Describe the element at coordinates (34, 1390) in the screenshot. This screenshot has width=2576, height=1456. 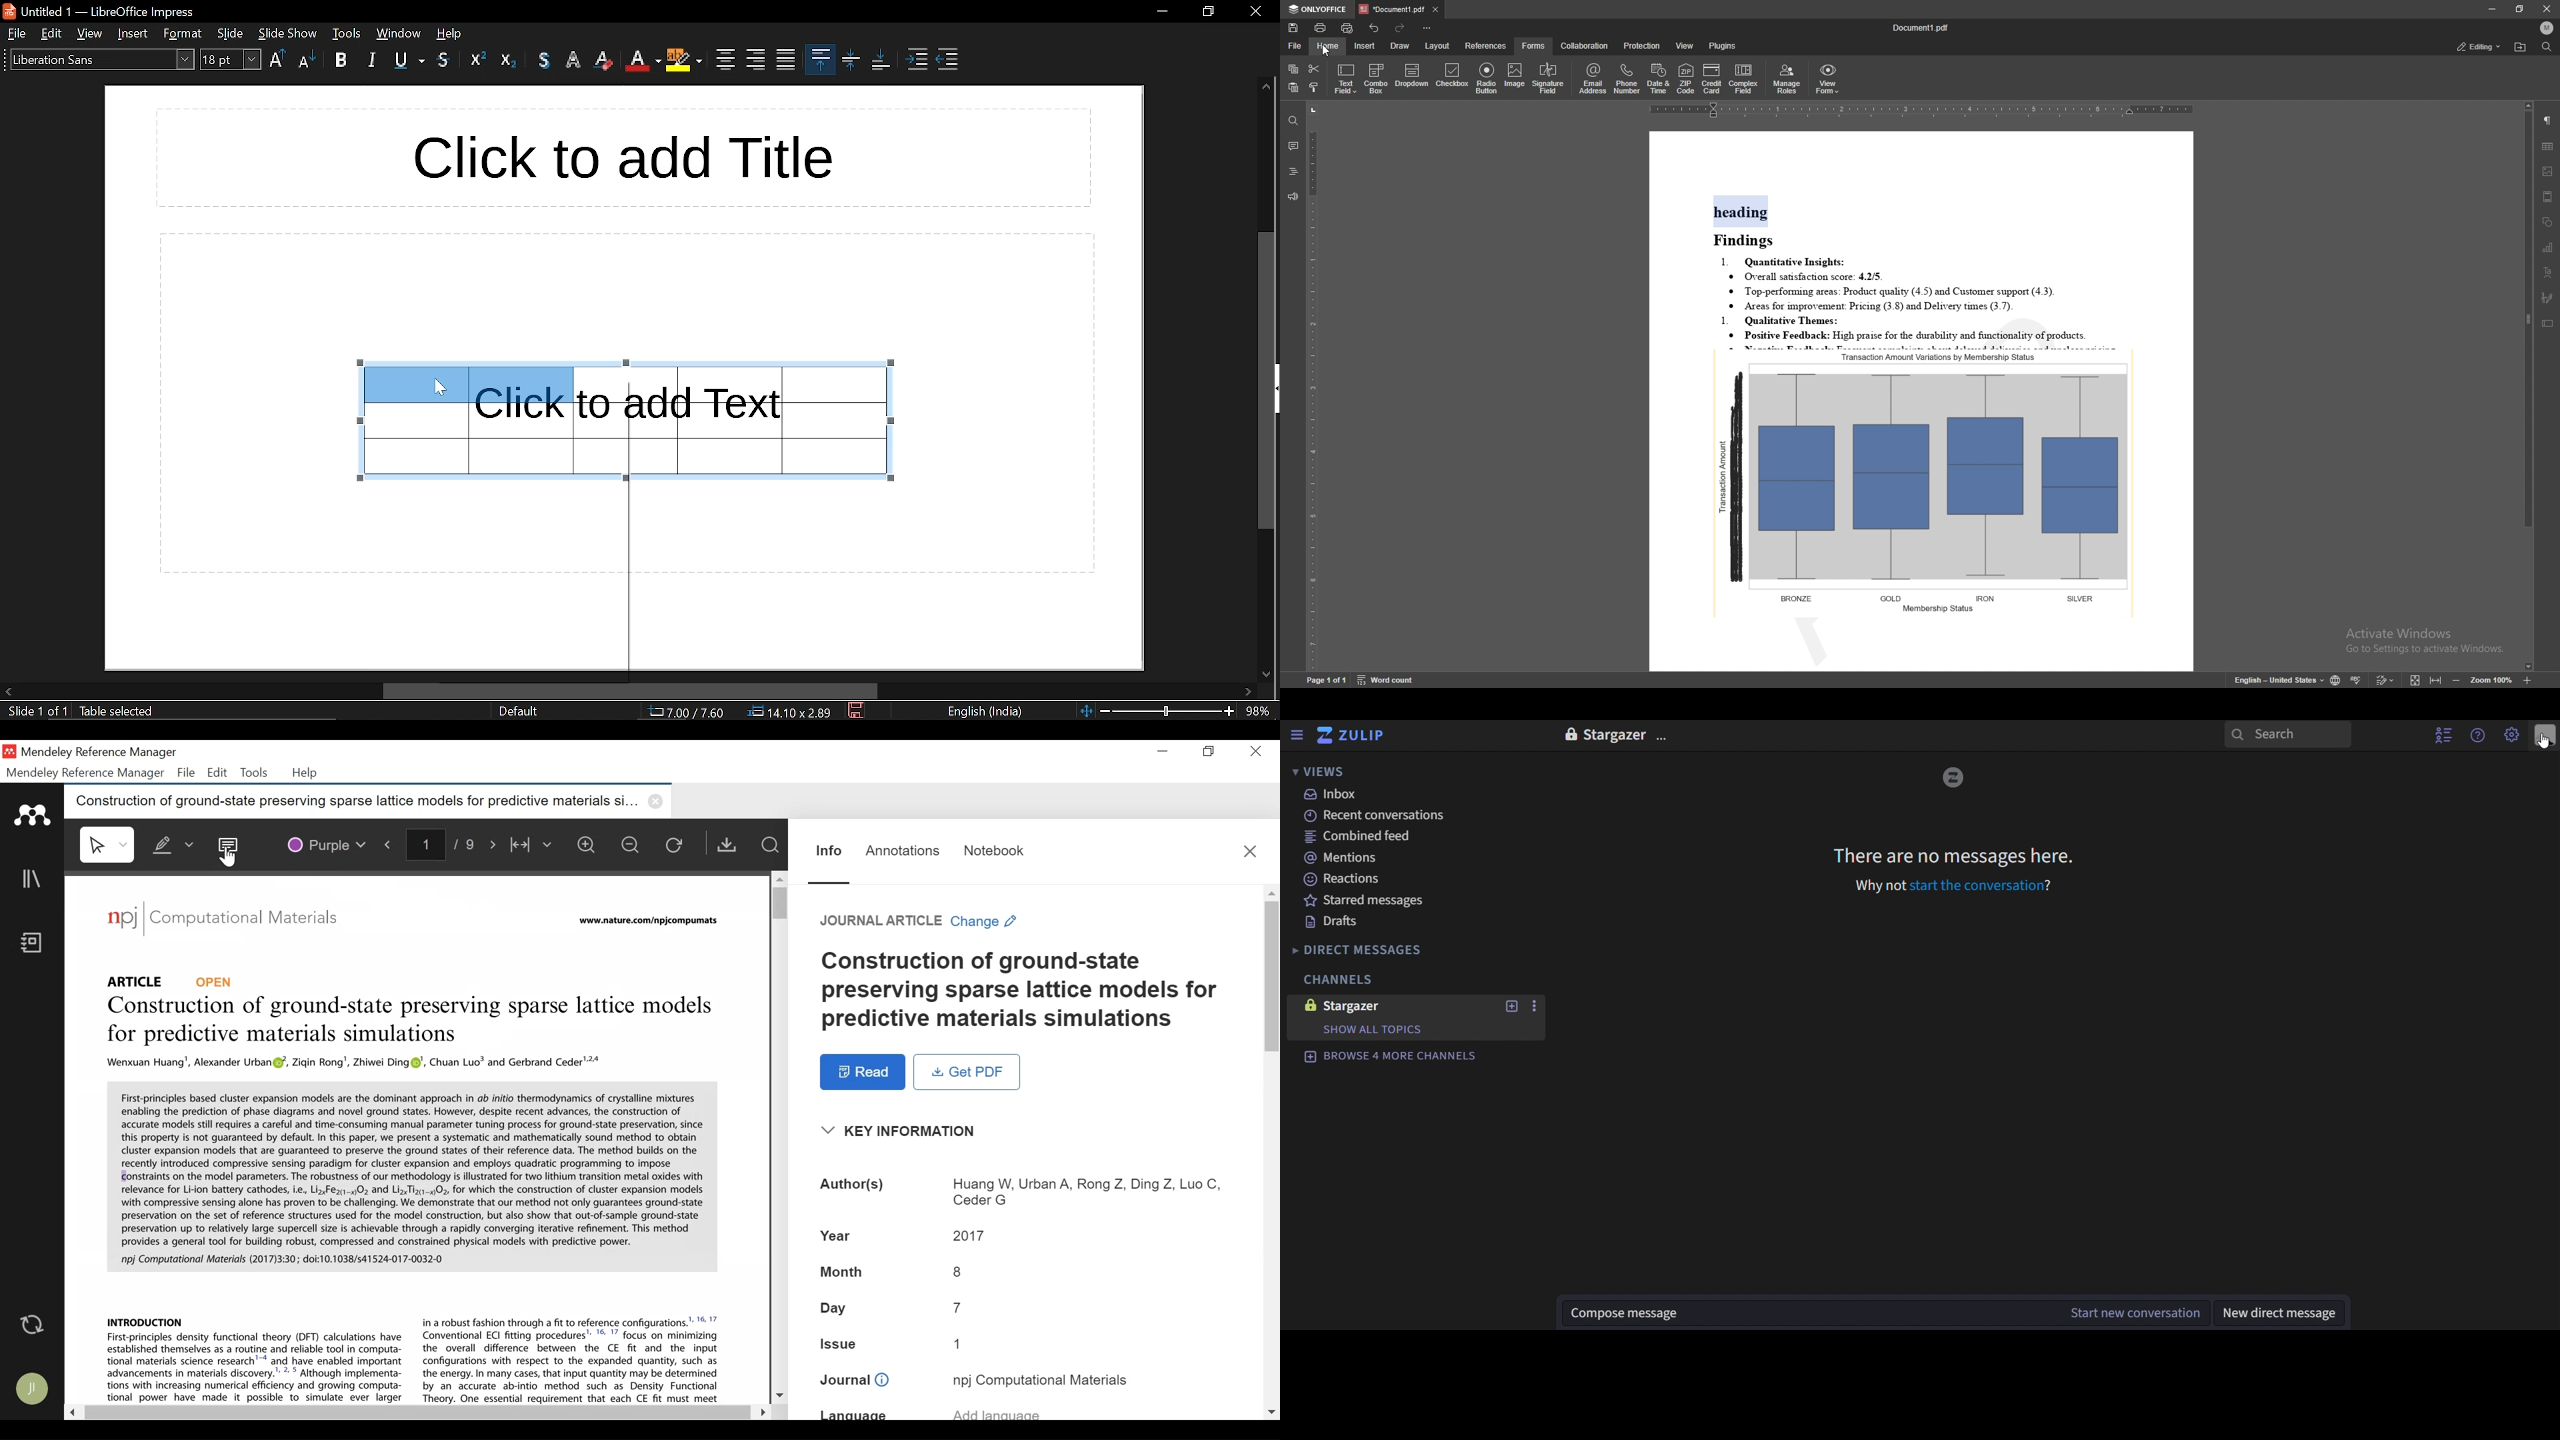
I see `Avatar` at that location.